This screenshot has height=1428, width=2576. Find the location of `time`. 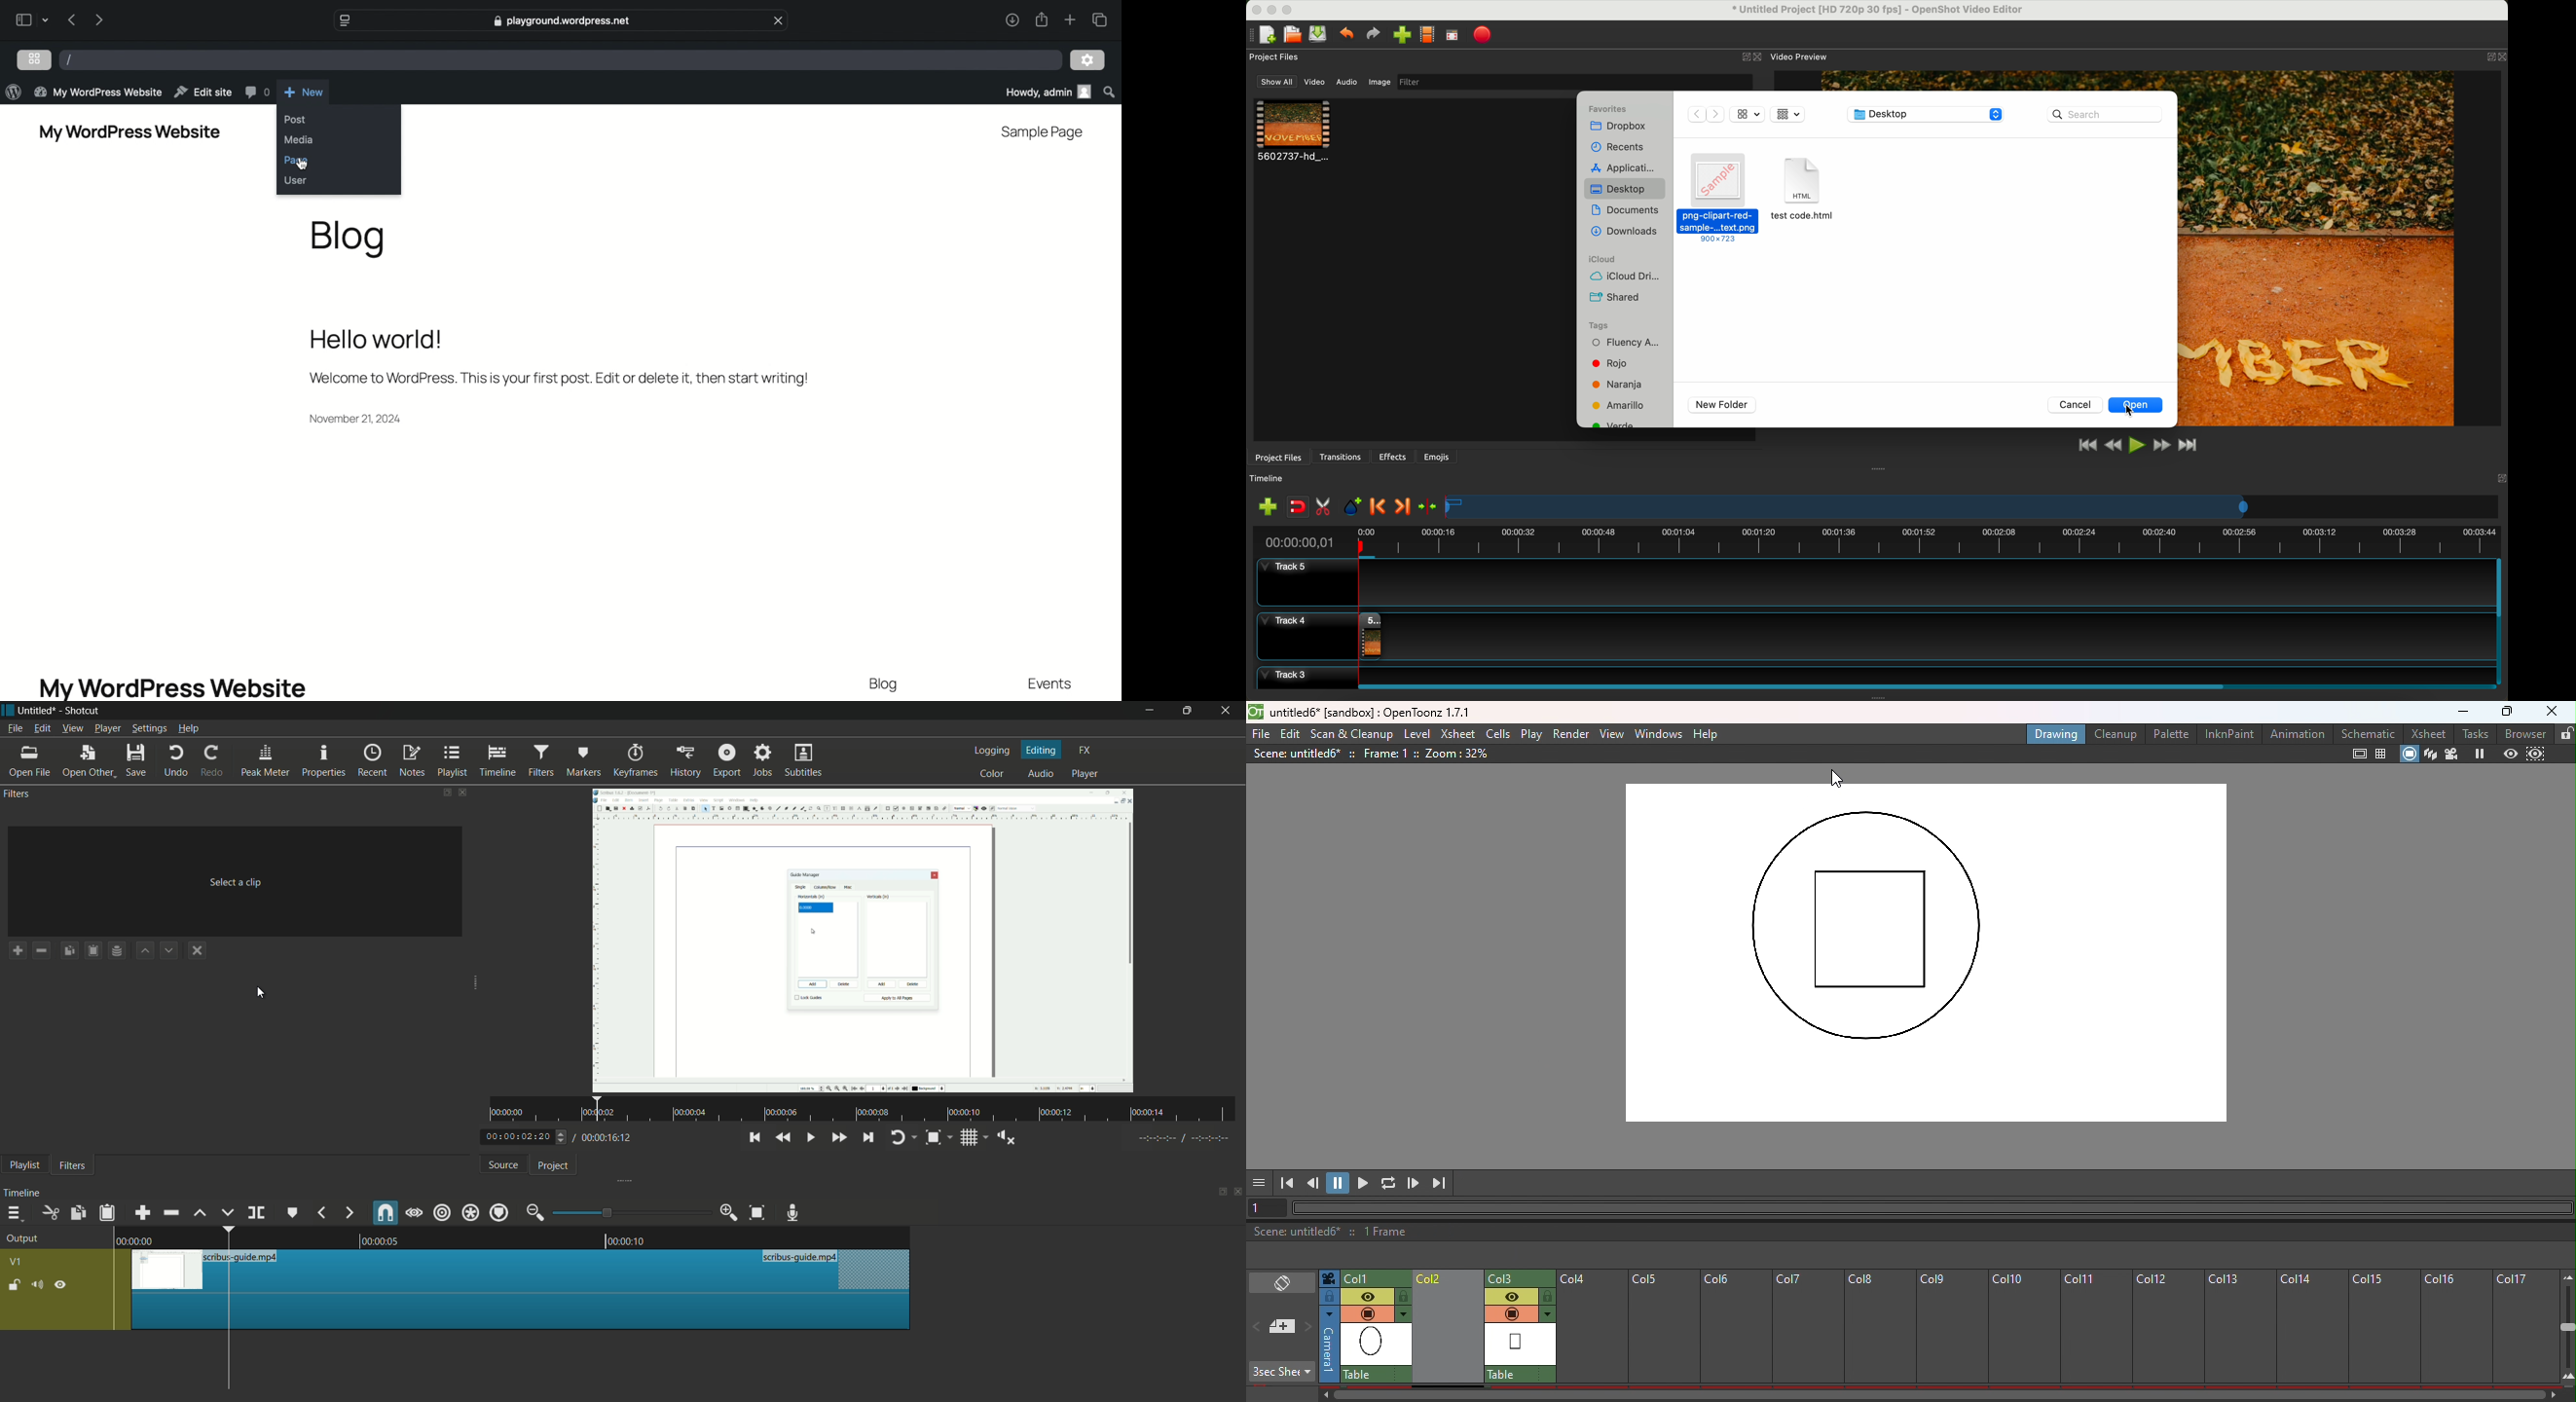

time is located at coordinates (869, 1110).